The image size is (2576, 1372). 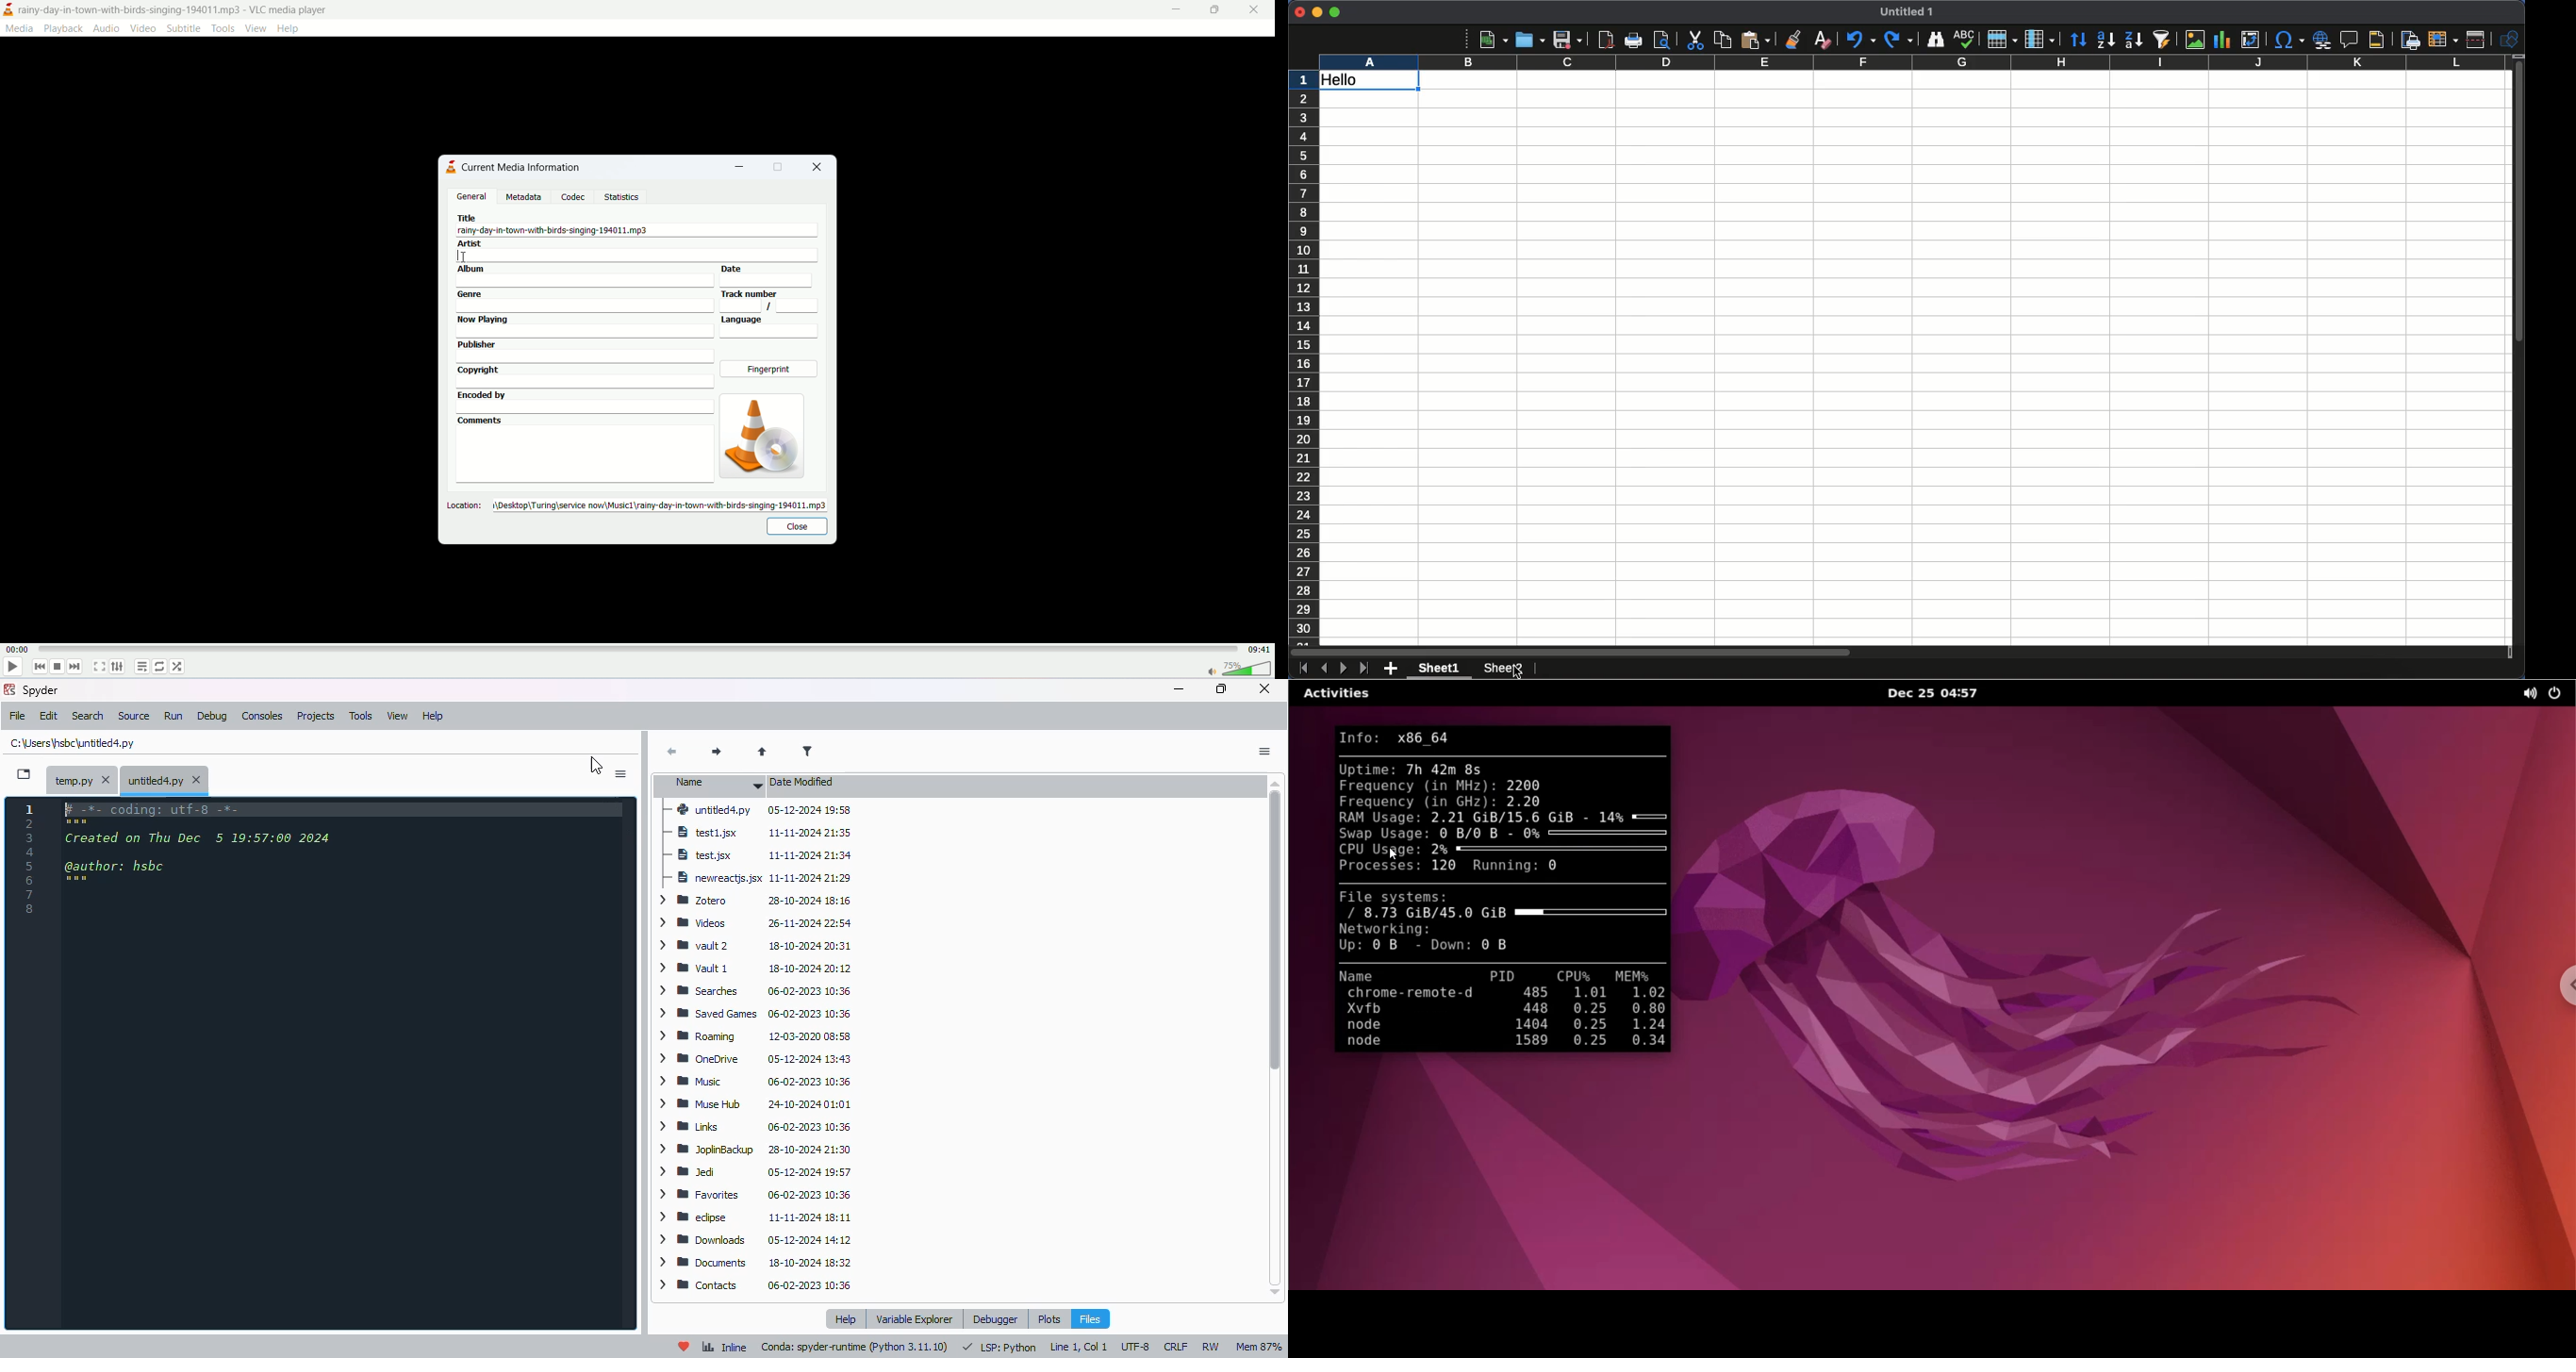 I want to click on variable explorer, so click(x=916, y=1318).